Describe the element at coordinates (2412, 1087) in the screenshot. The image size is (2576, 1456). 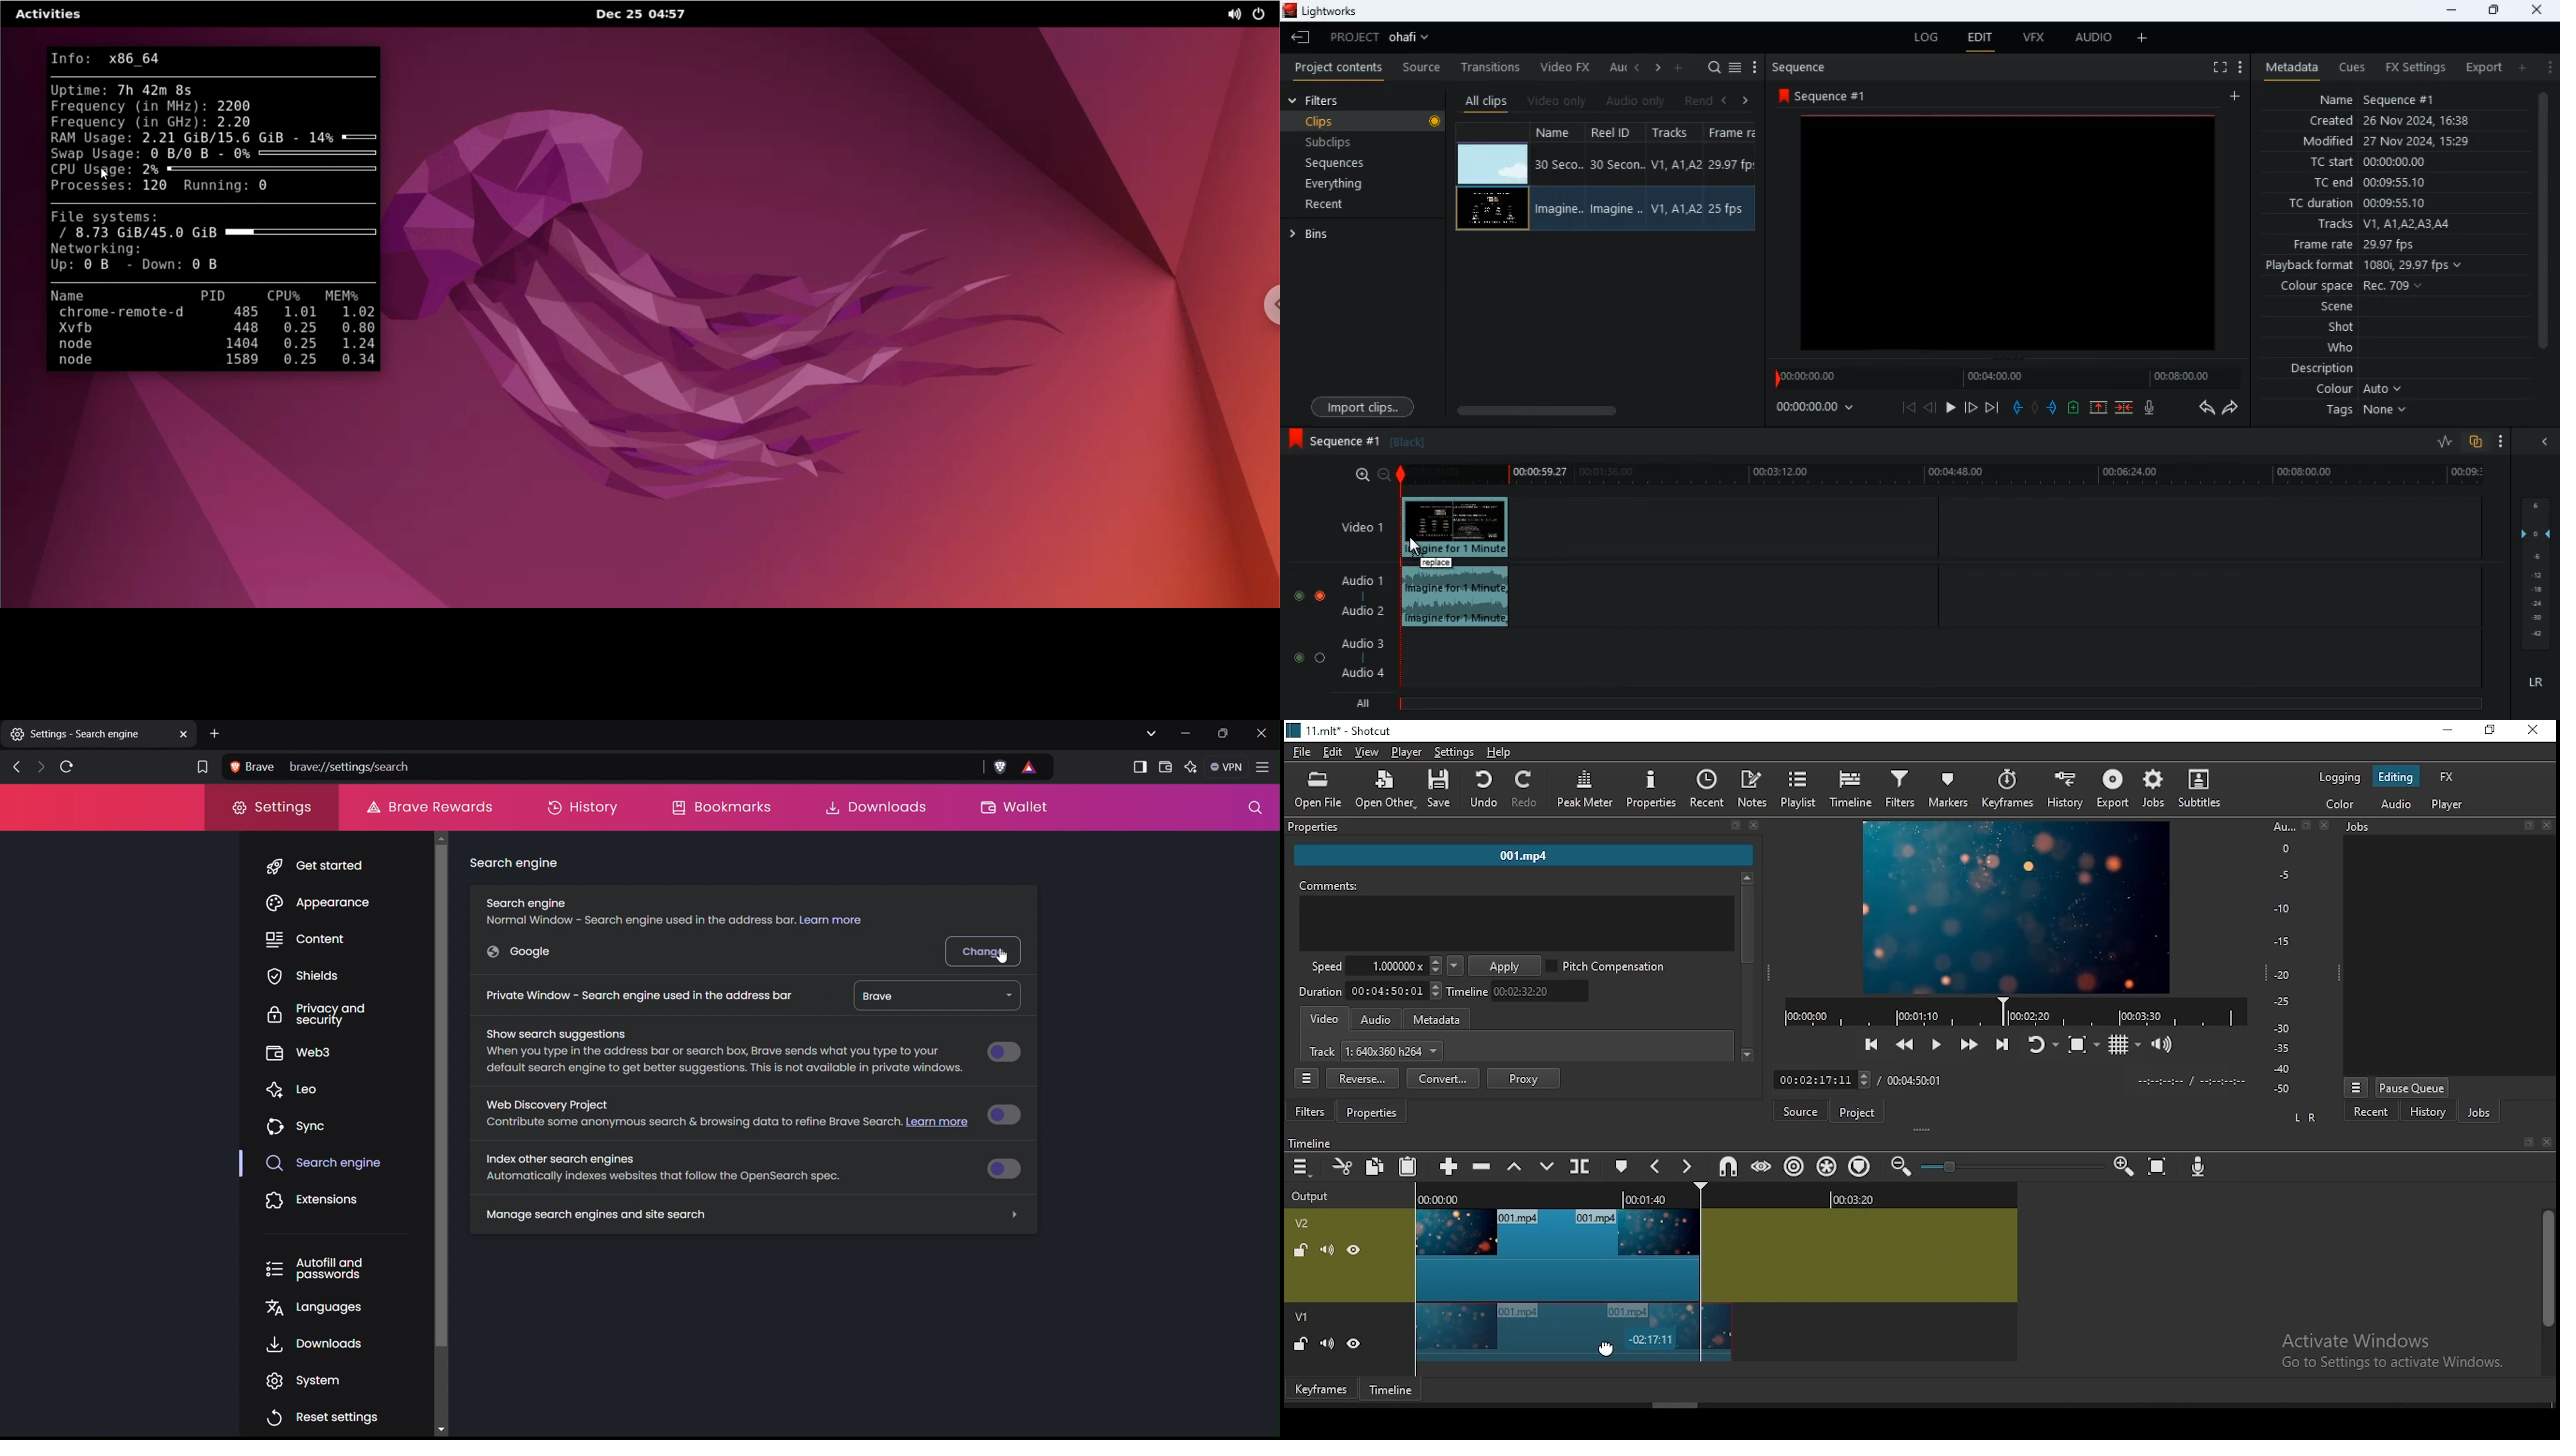
I see `pause queue` at that location.